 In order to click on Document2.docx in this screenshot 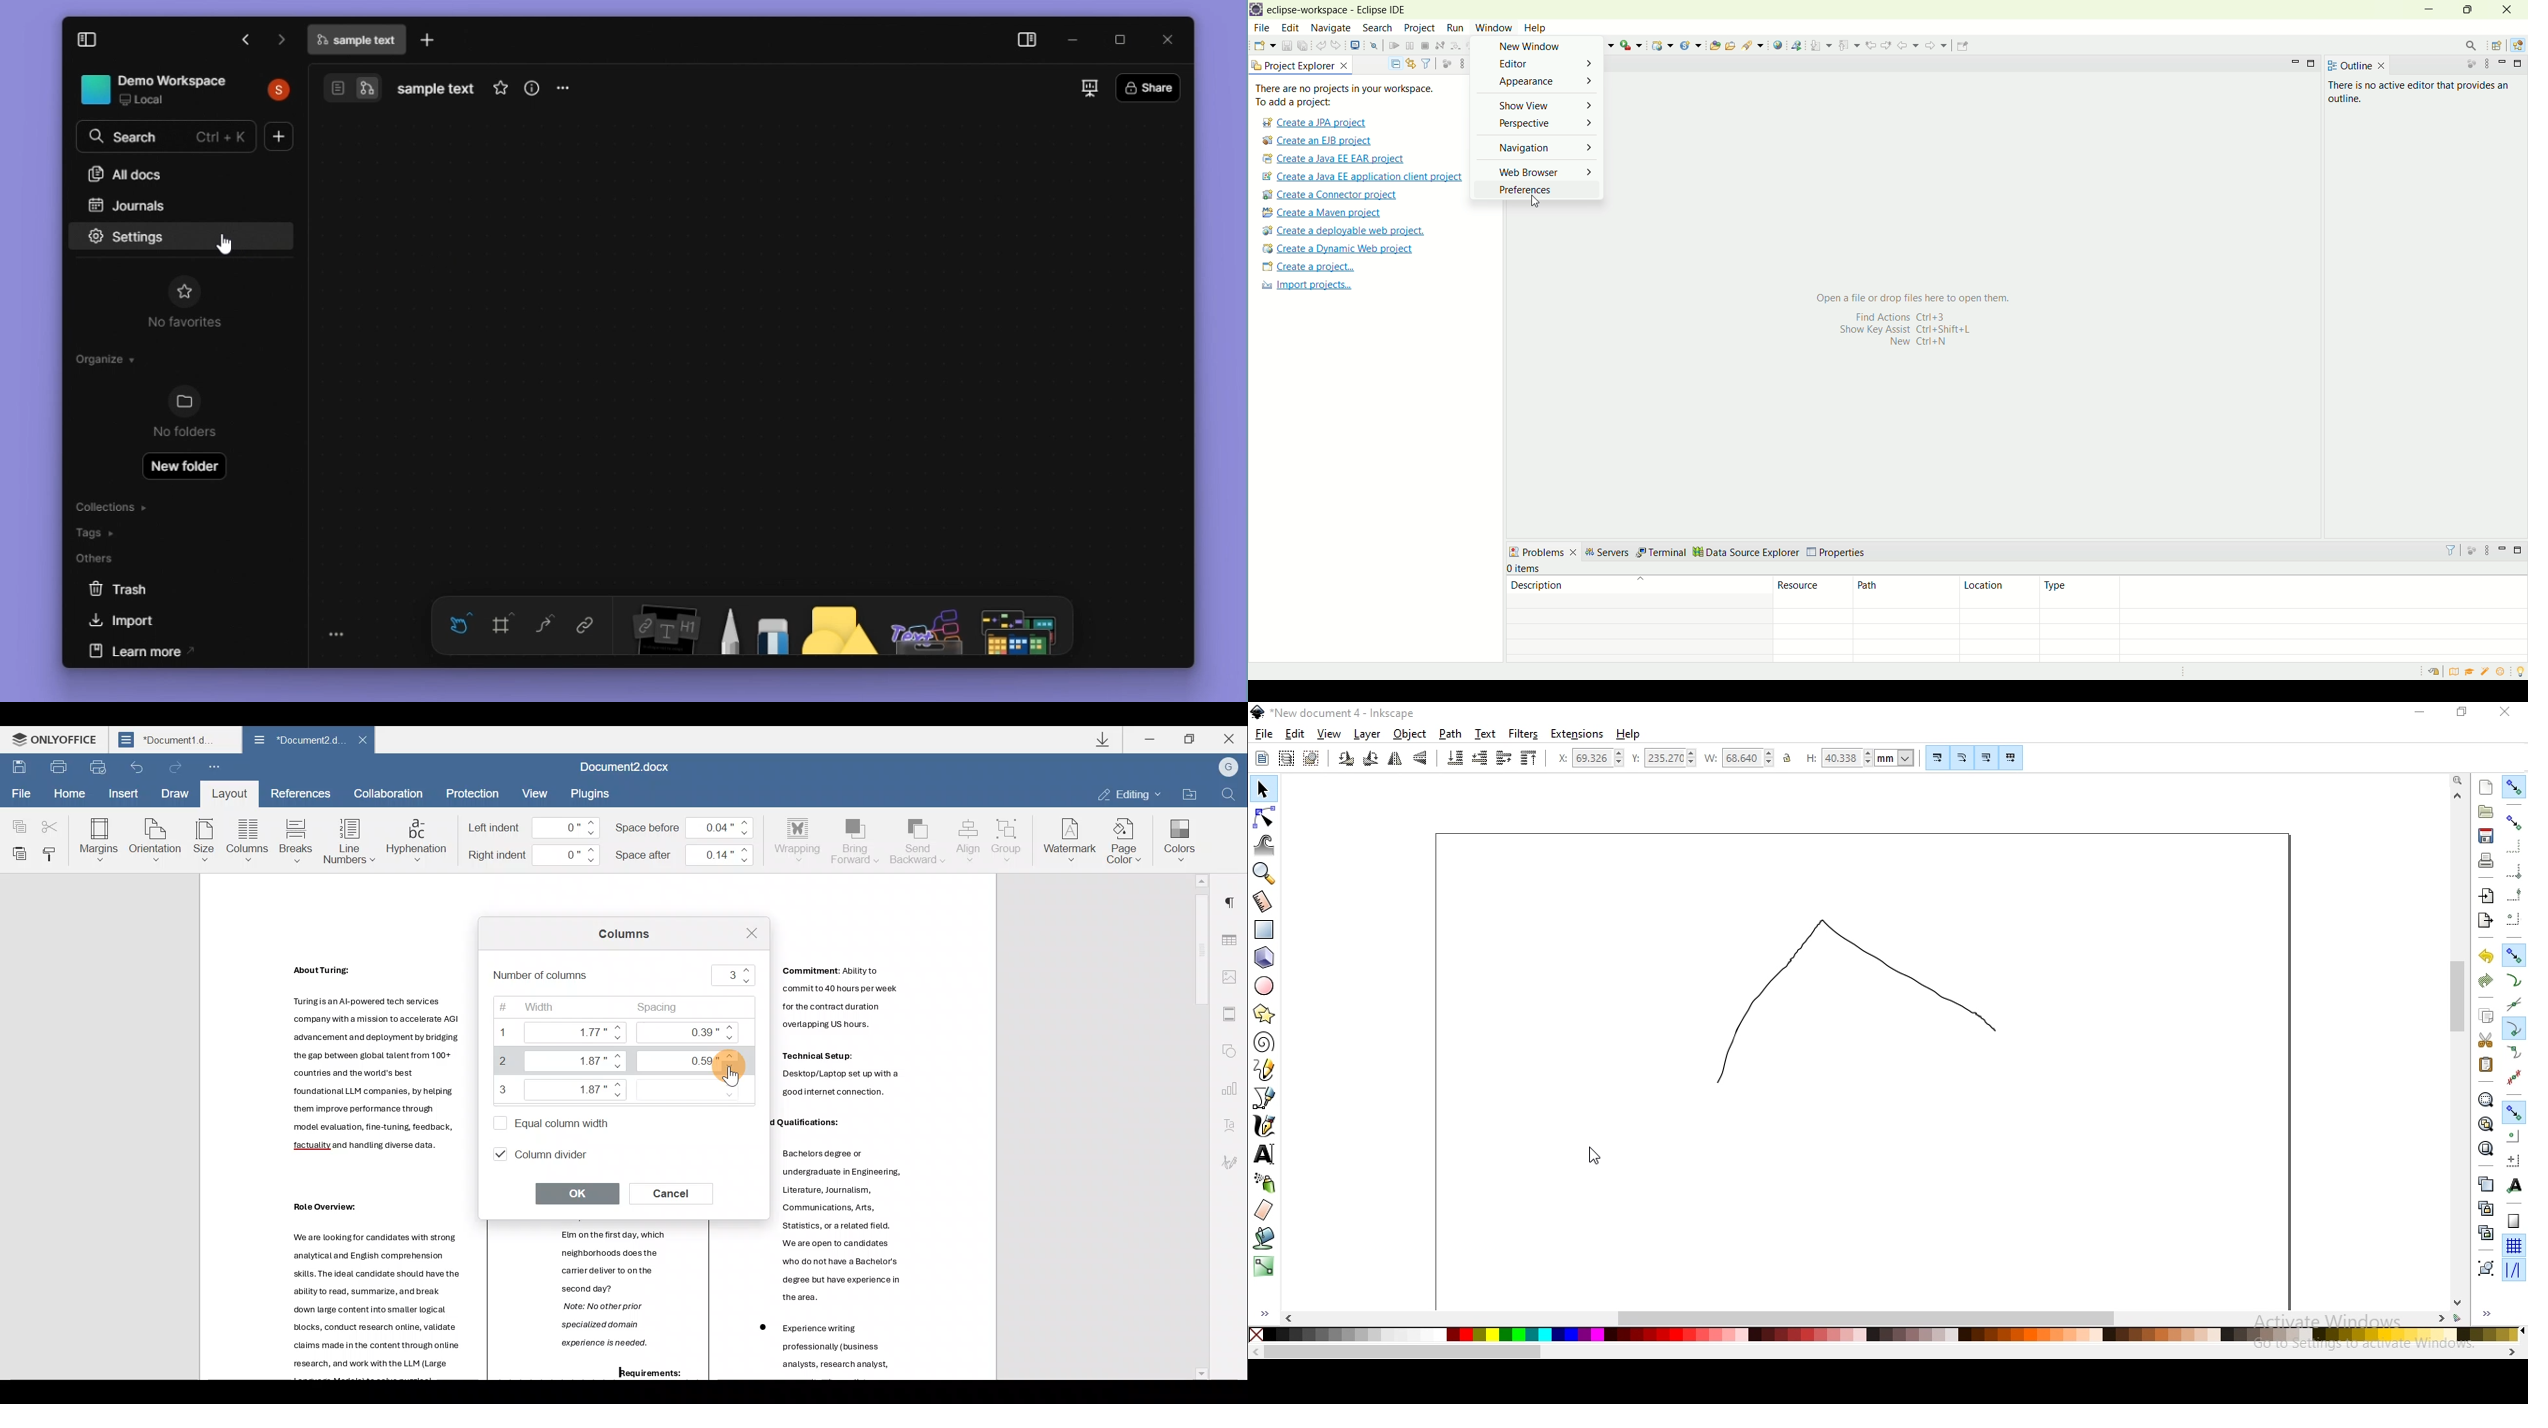, I will do `click(633, 768)`.